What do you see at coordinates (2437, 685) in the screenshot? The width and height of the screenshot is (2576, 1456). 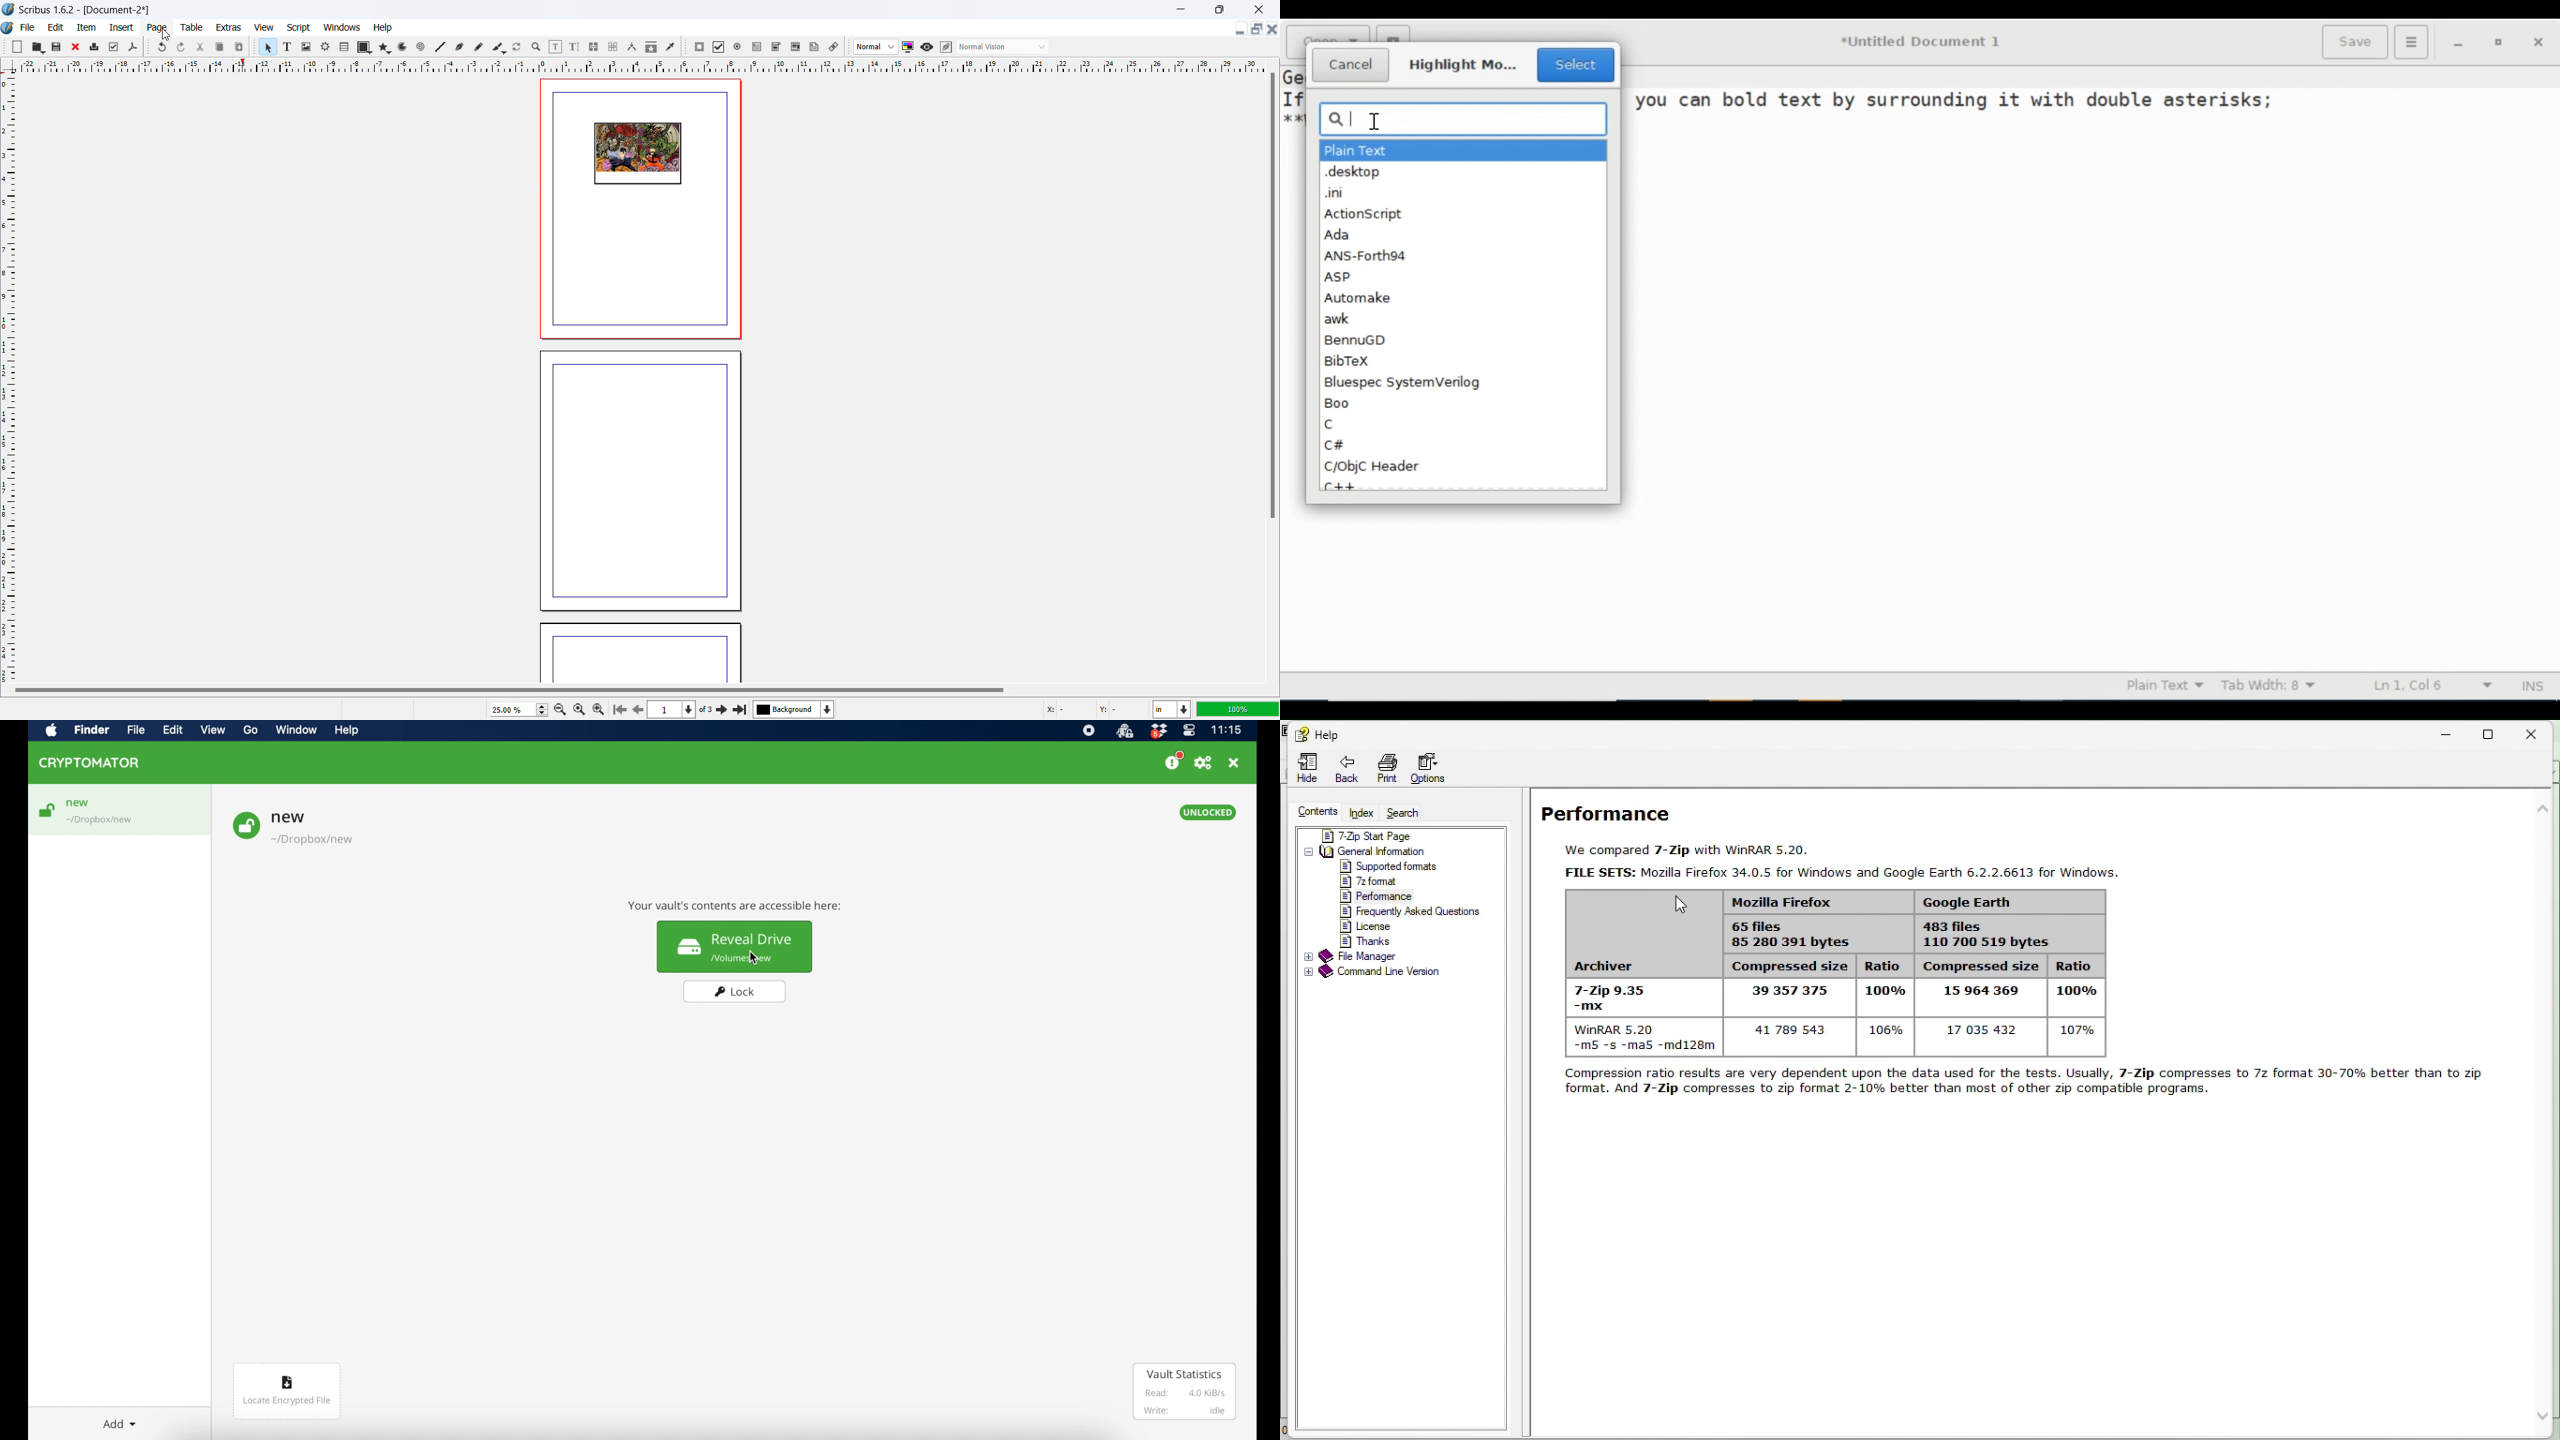 I see `Line & Column Preference` at bounding box center [2437, 685].